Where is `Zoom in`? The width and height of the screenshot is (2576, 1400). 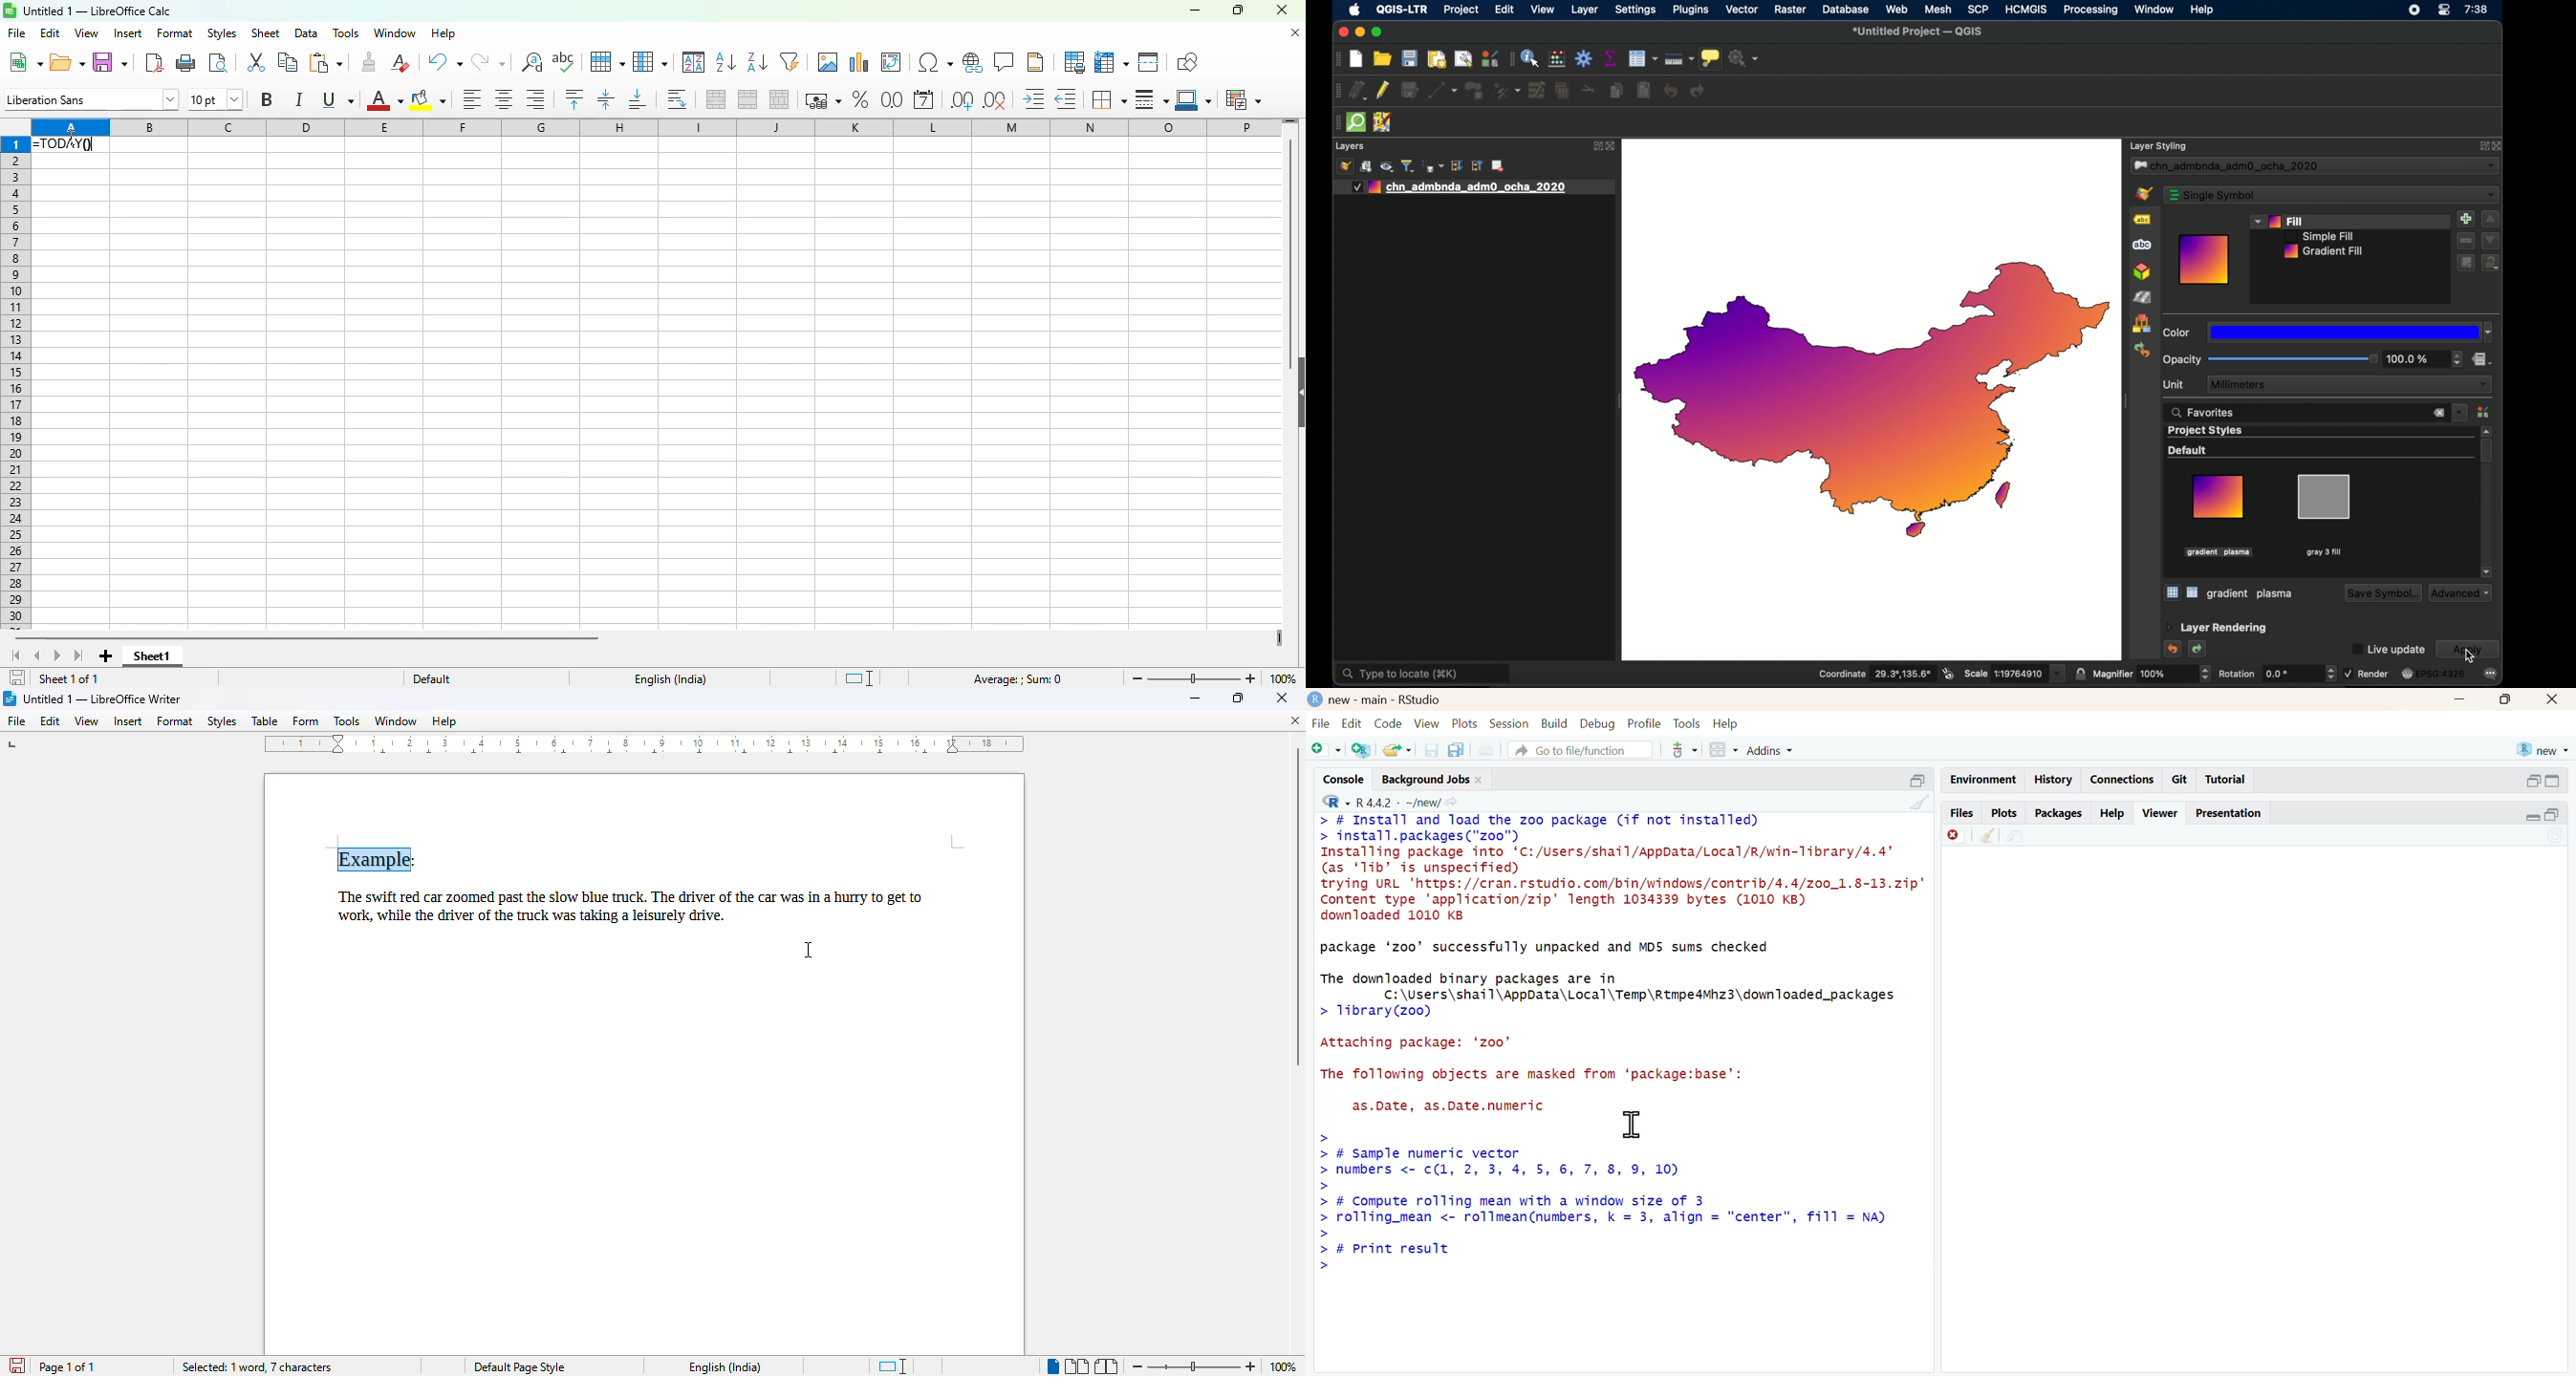
Zoom in is located at coordinates (1252, 1364).